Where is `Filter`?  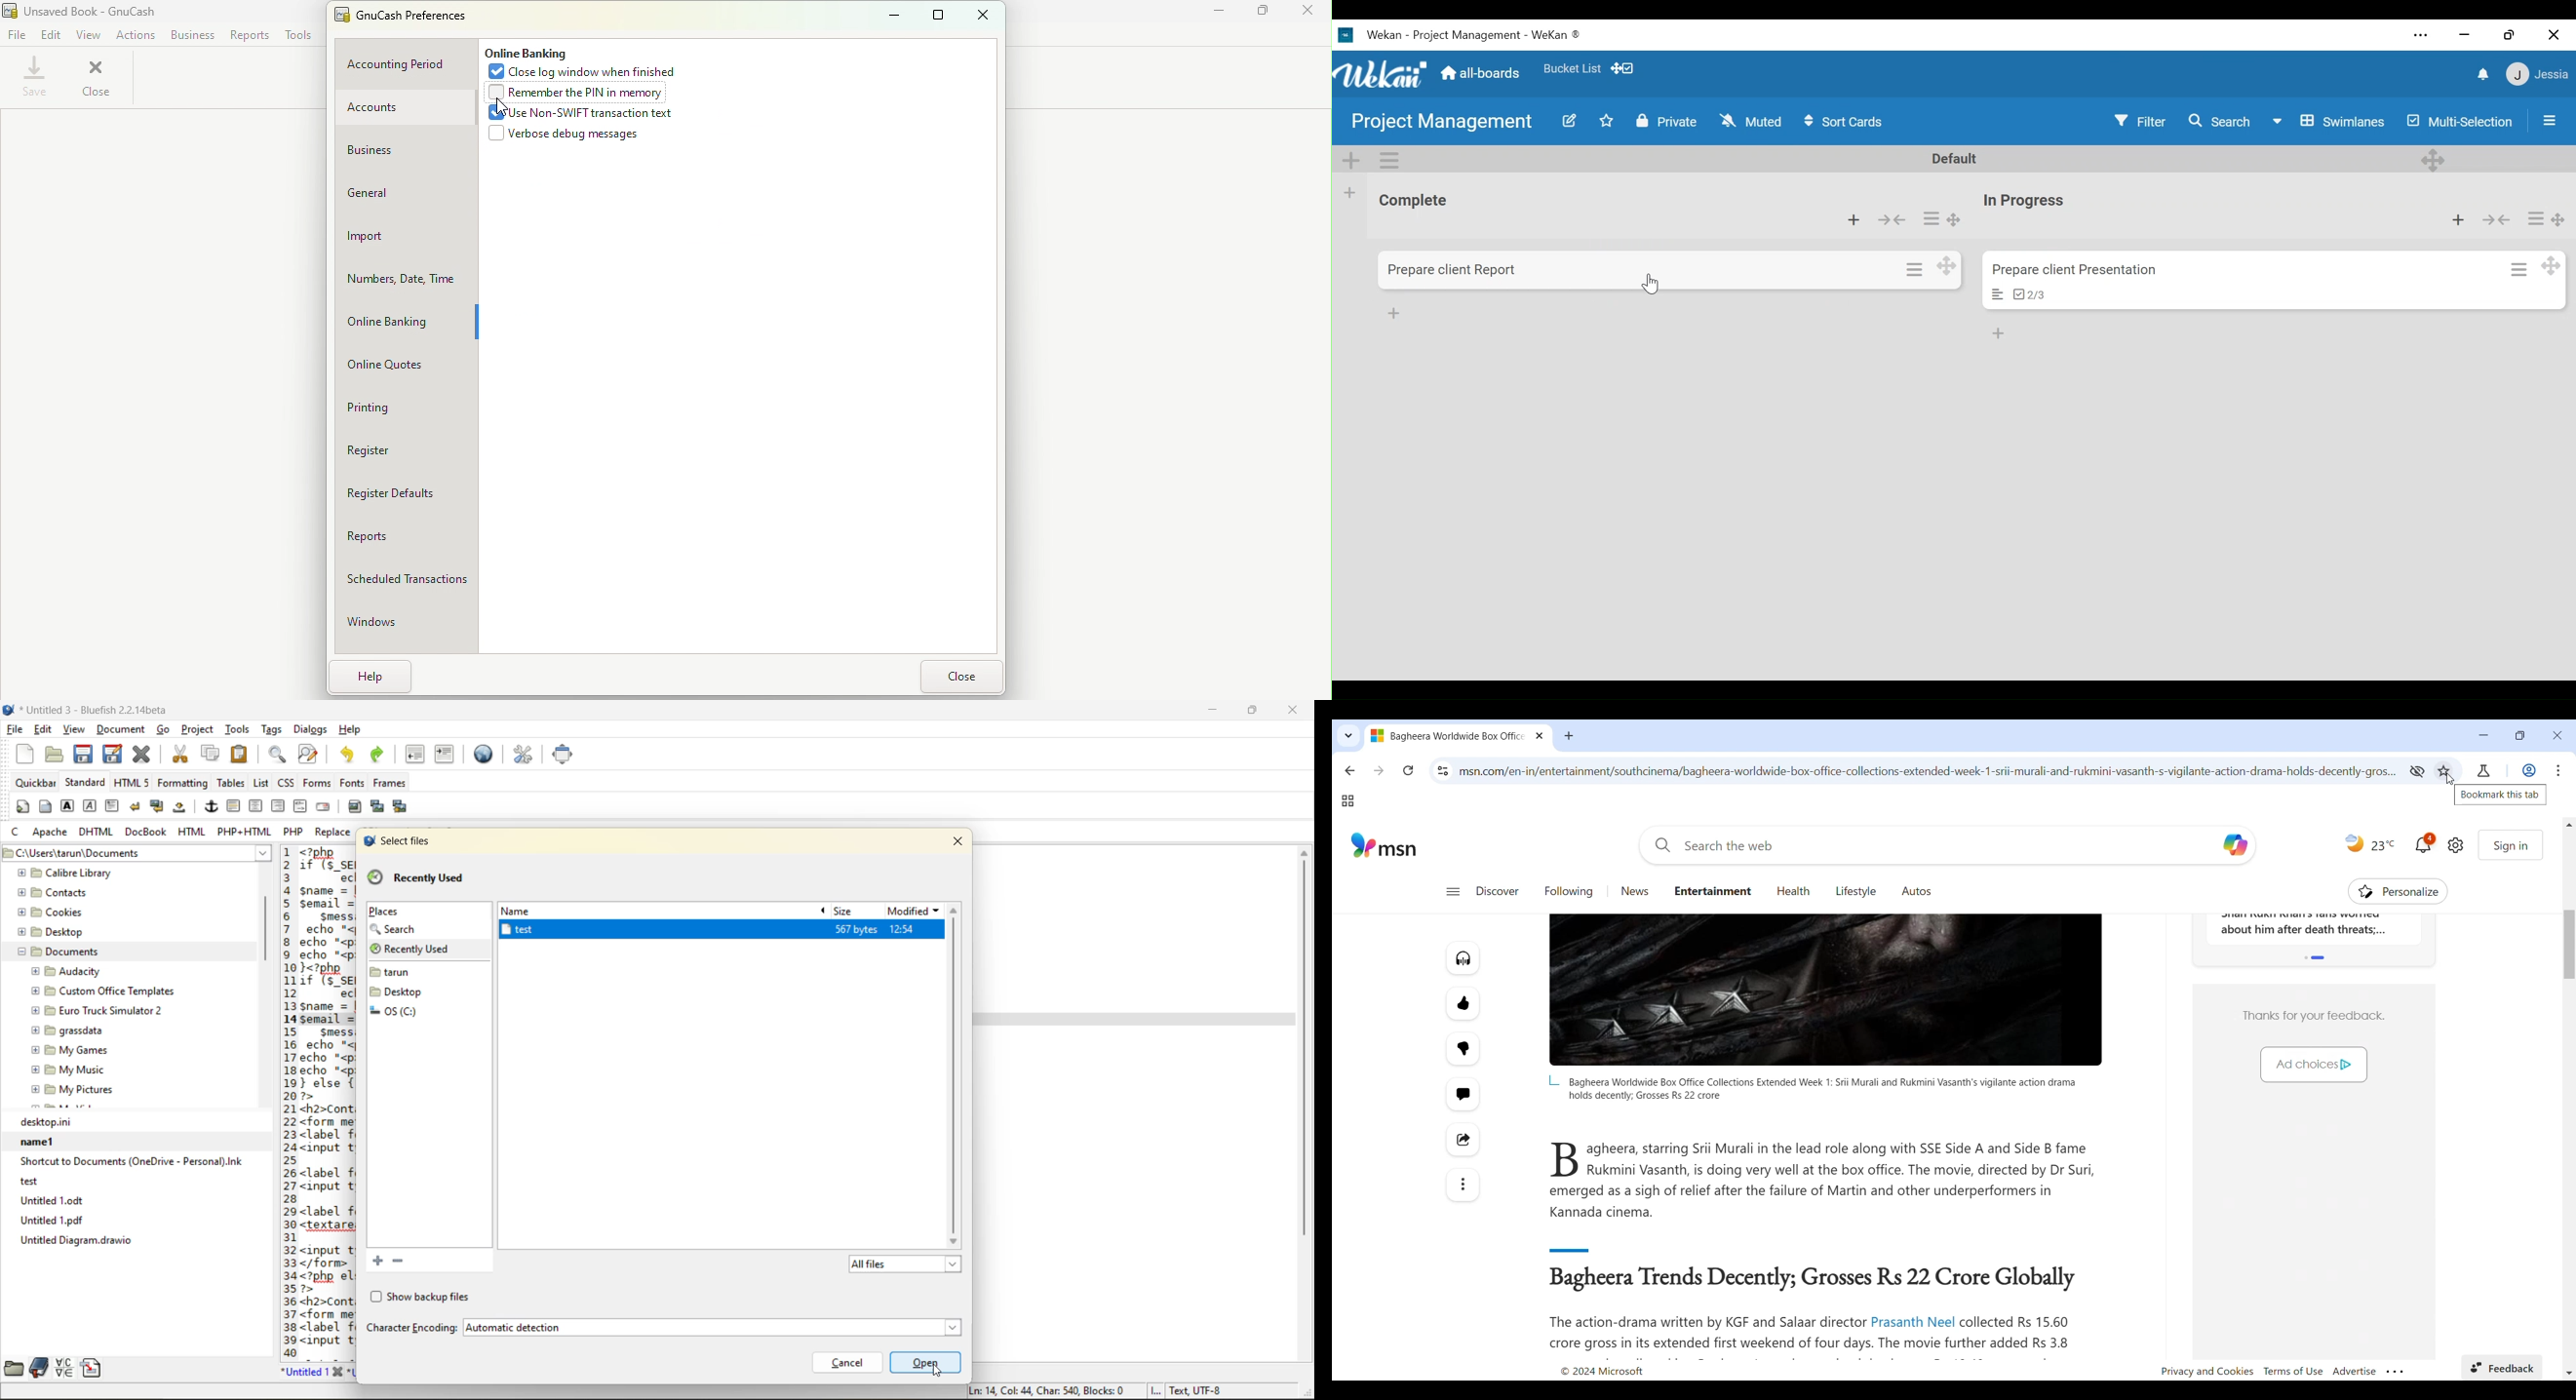
Filter is located at coordinates (2138, 121).